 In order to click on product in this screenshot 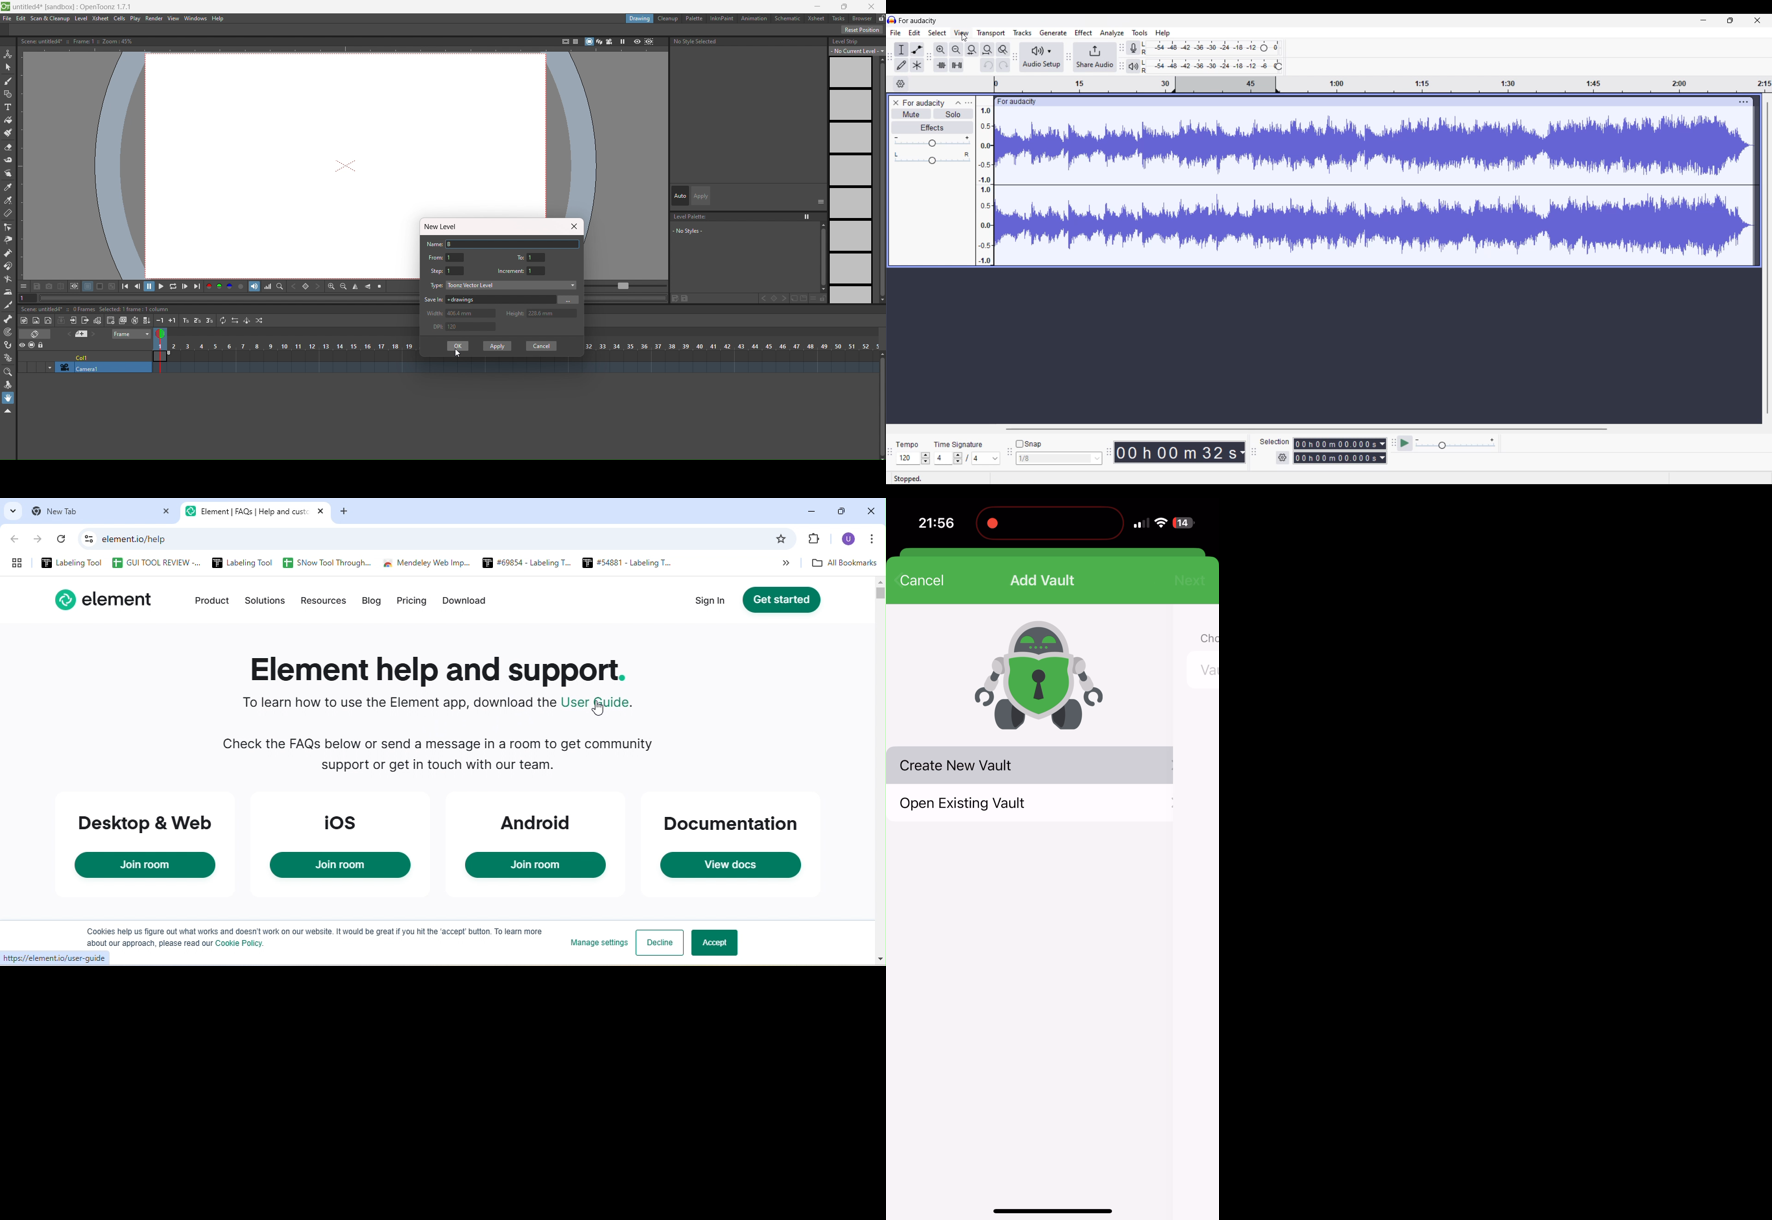, I will do `click(207, 601)`.